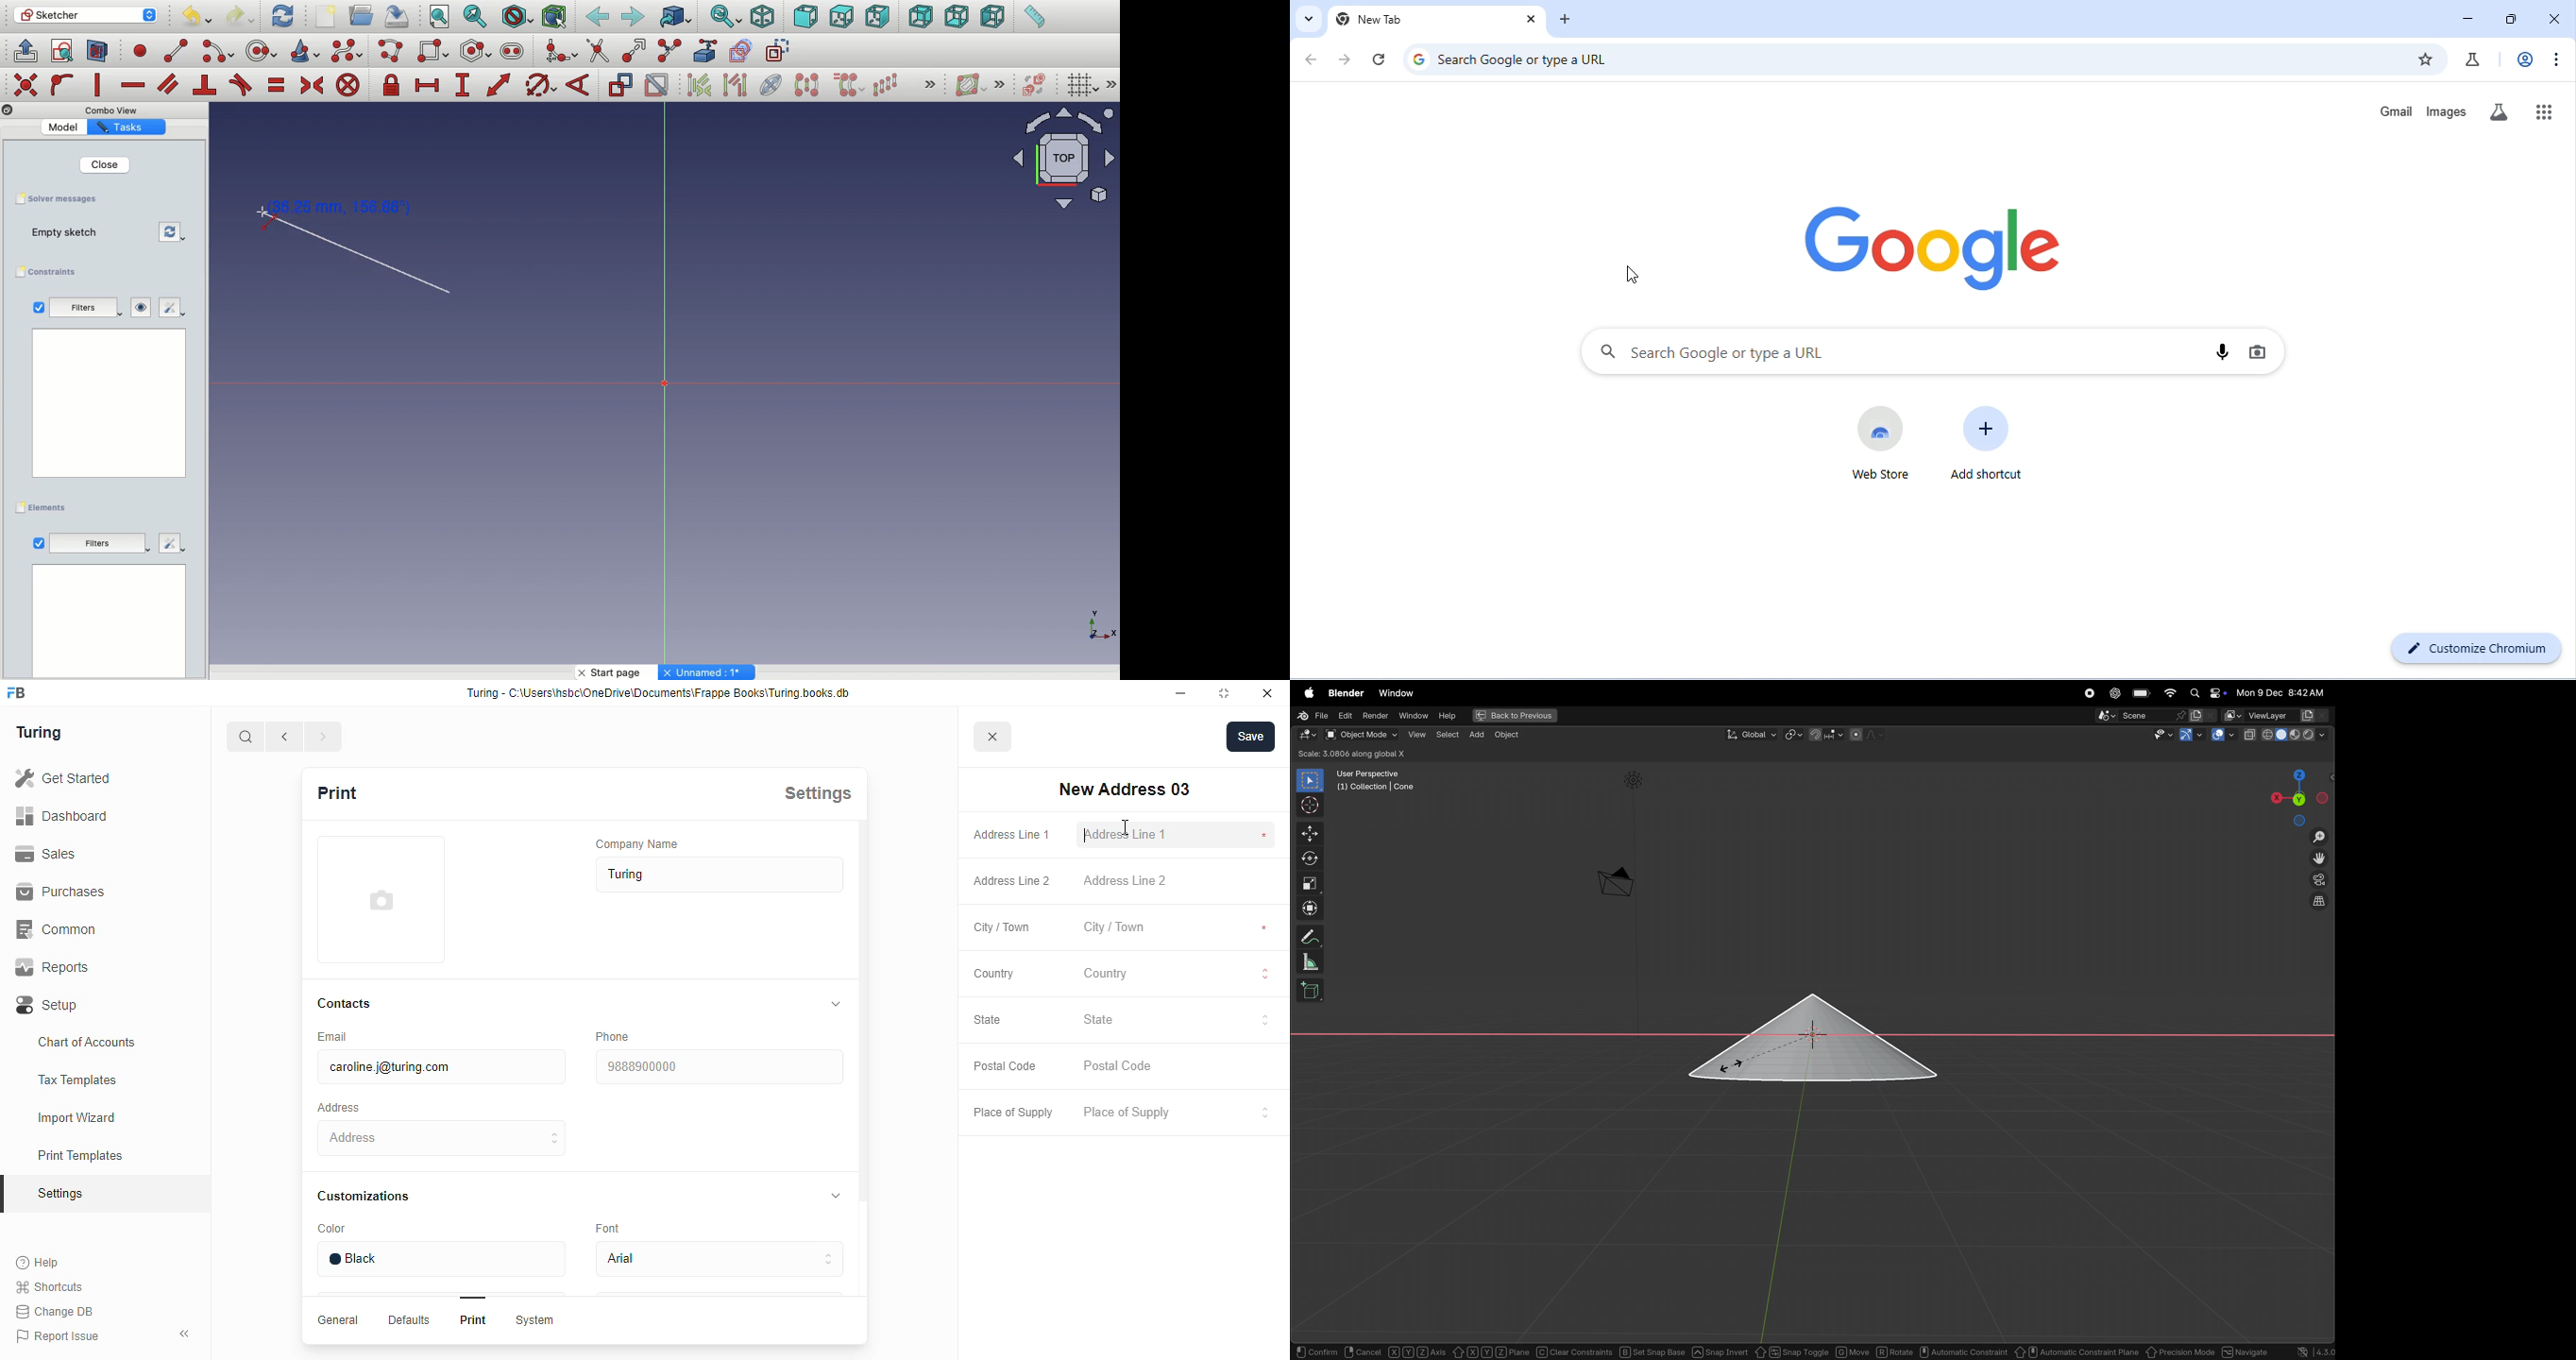  What do you see at coordinates (499, 85) in the screenshot?
I see `Constrain distance` at bounding box center [499, 85].